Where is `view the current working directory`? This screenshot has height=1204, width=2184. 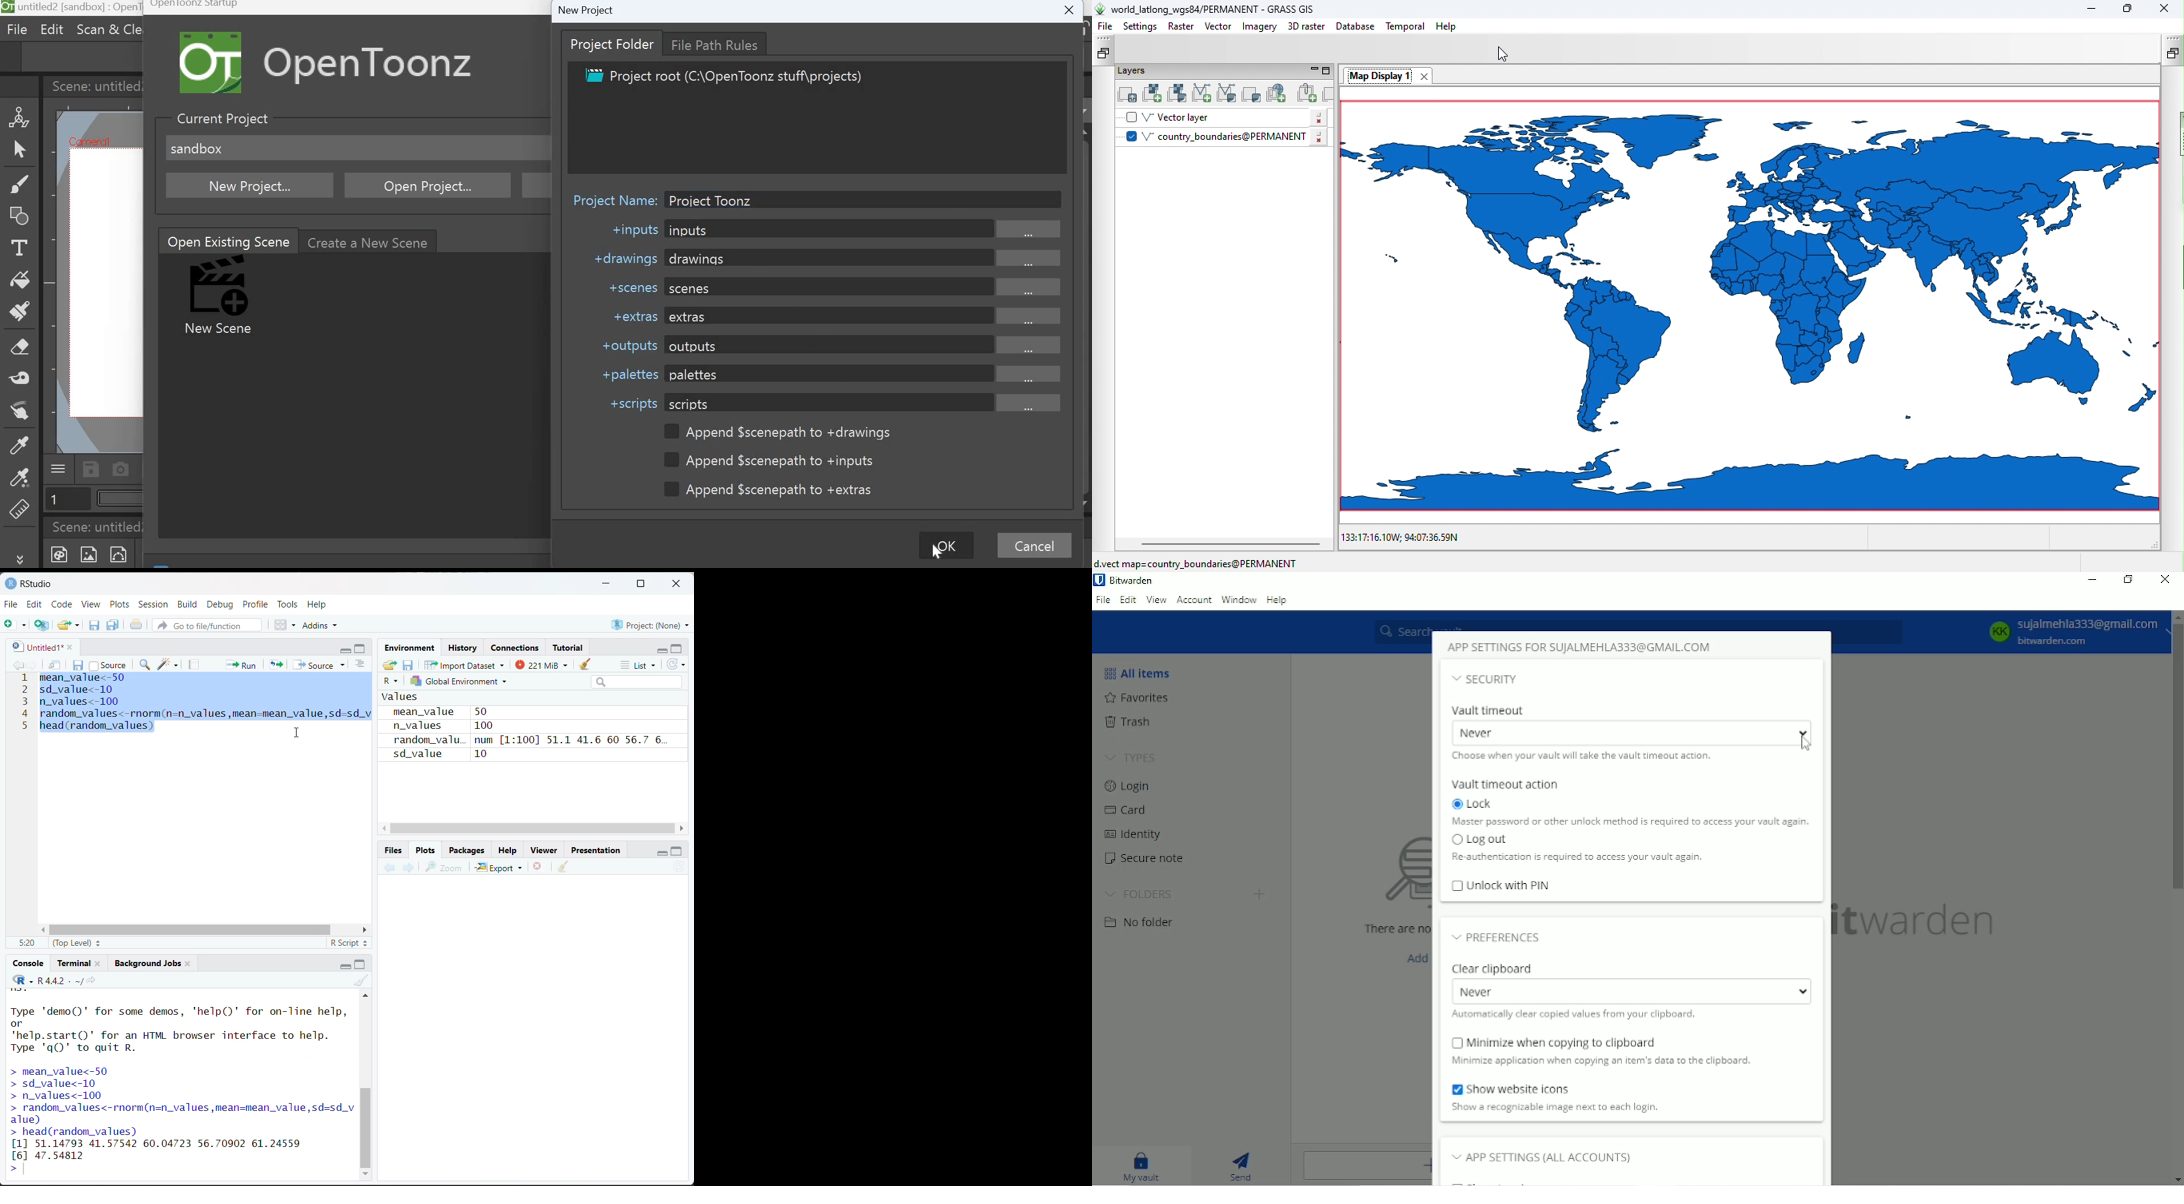
view the current working directory is located at coordinates (91, 981).